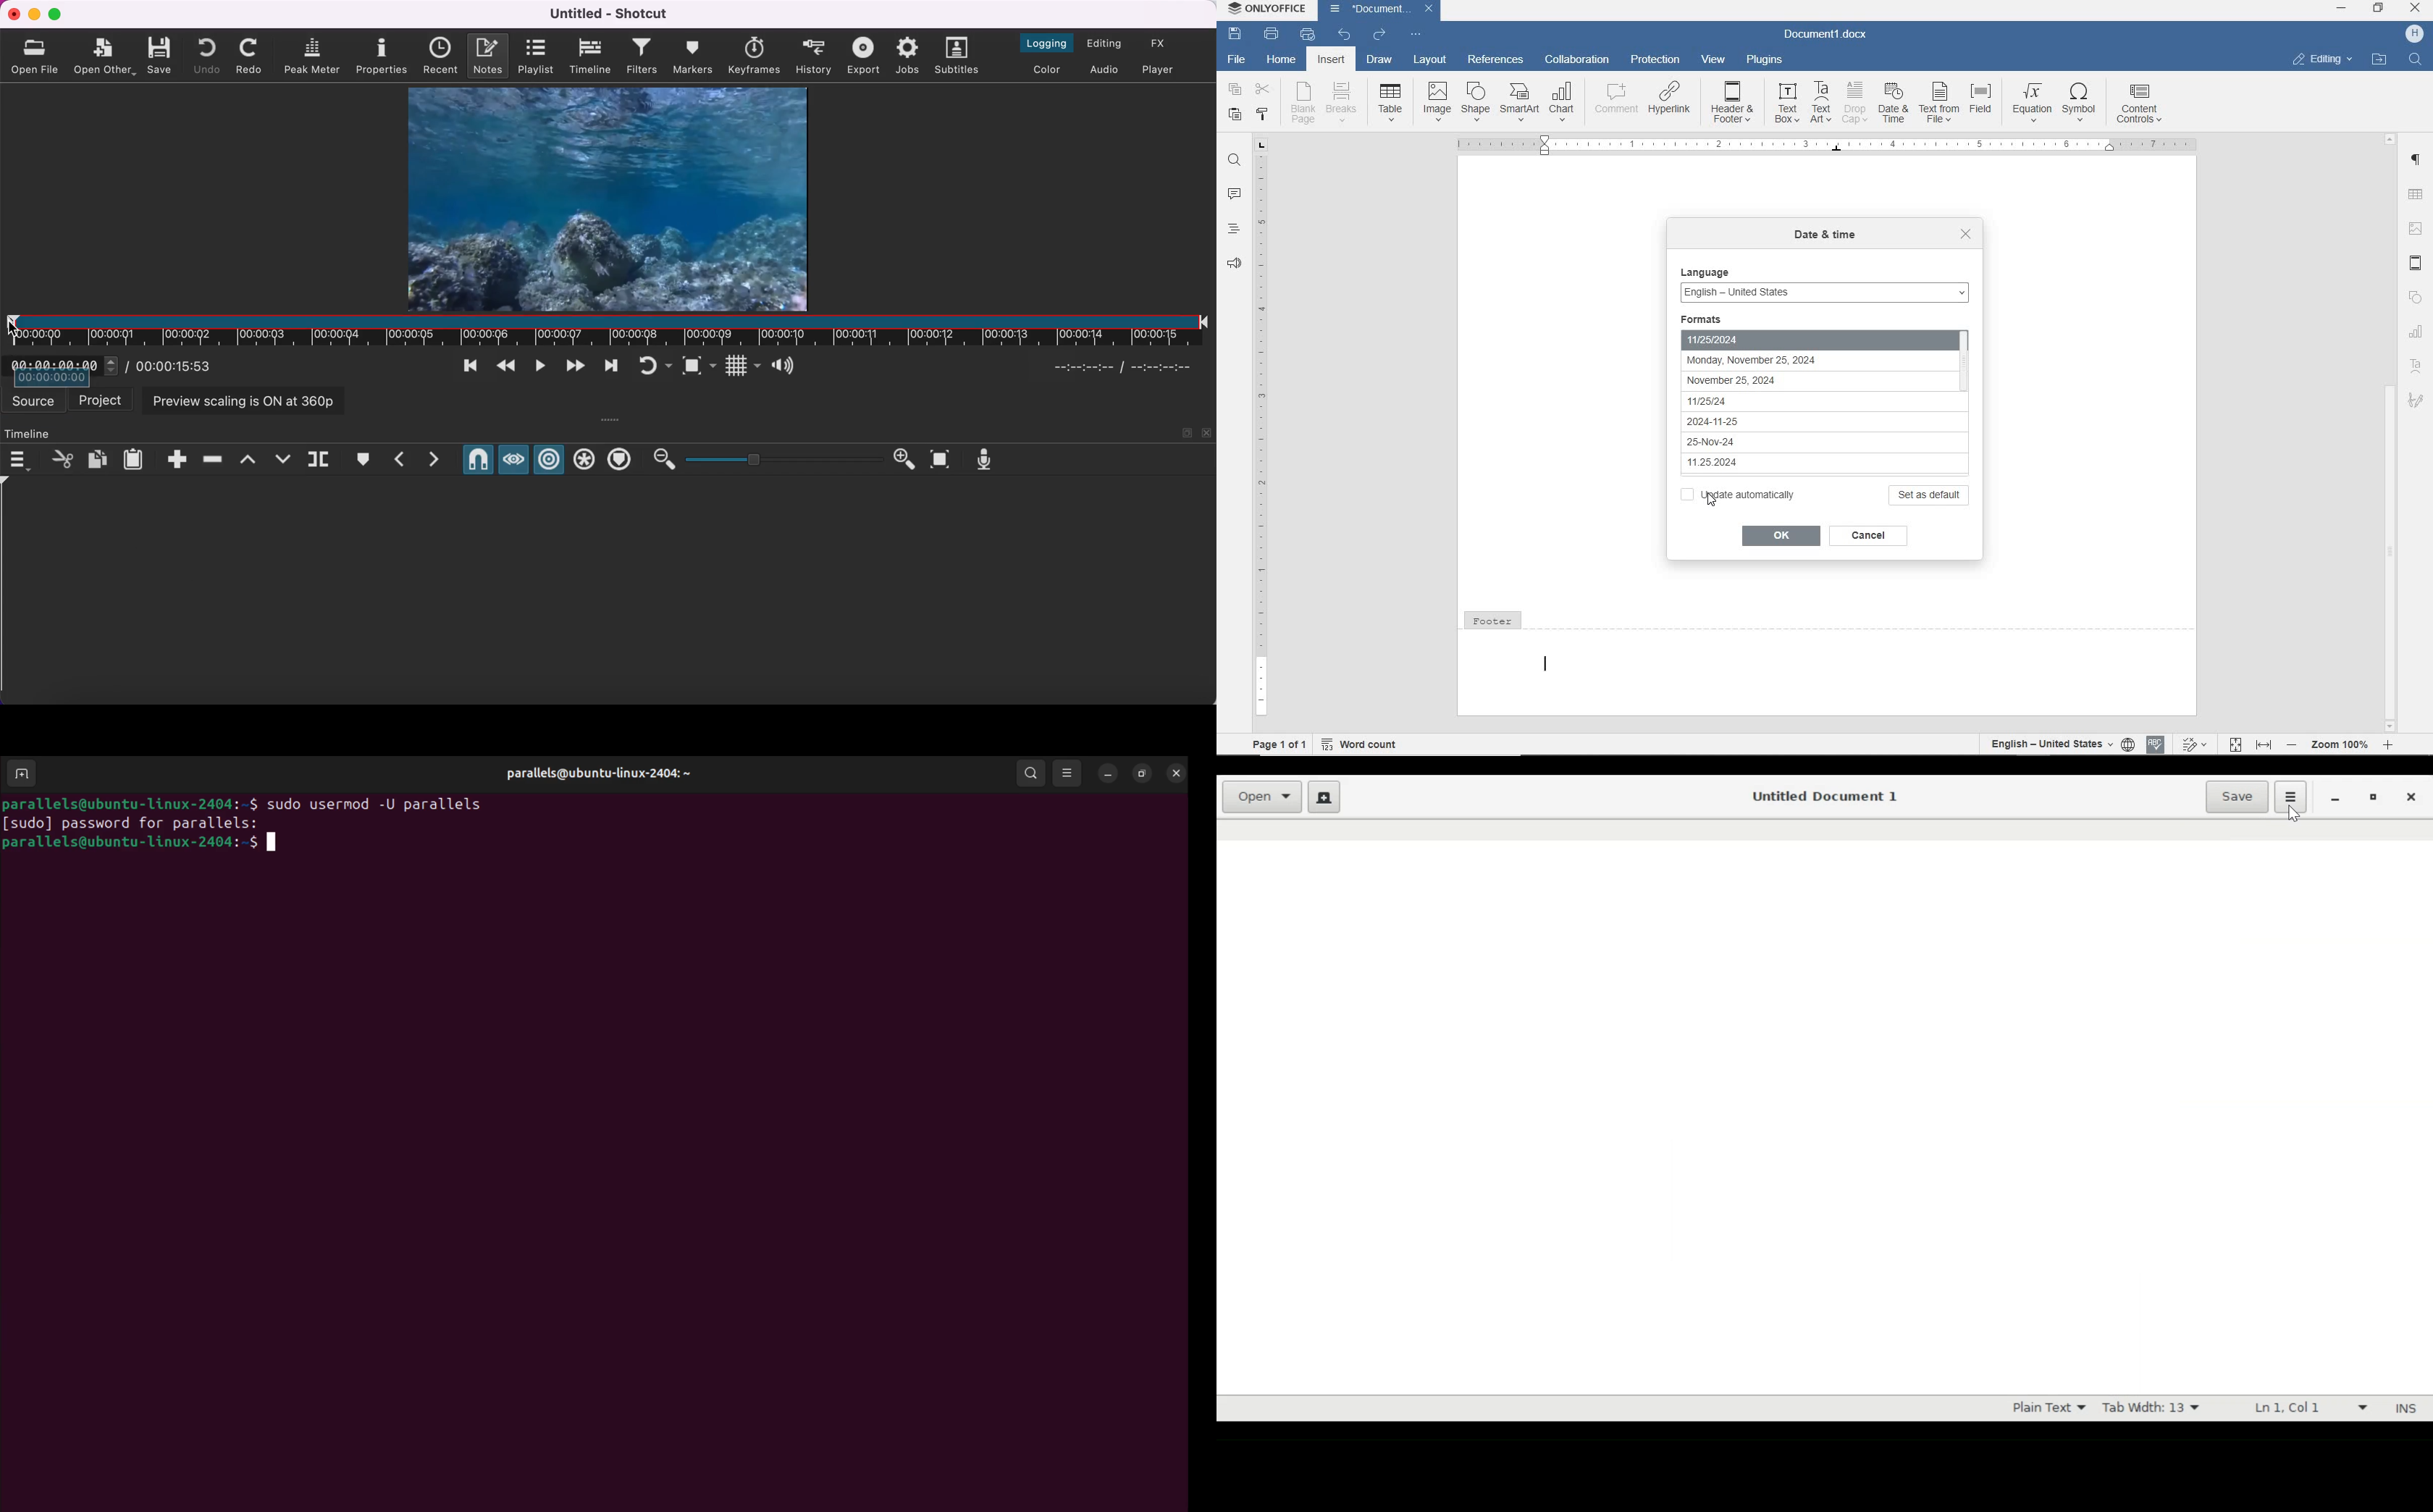  I want to click on username, so click(2415, 34).